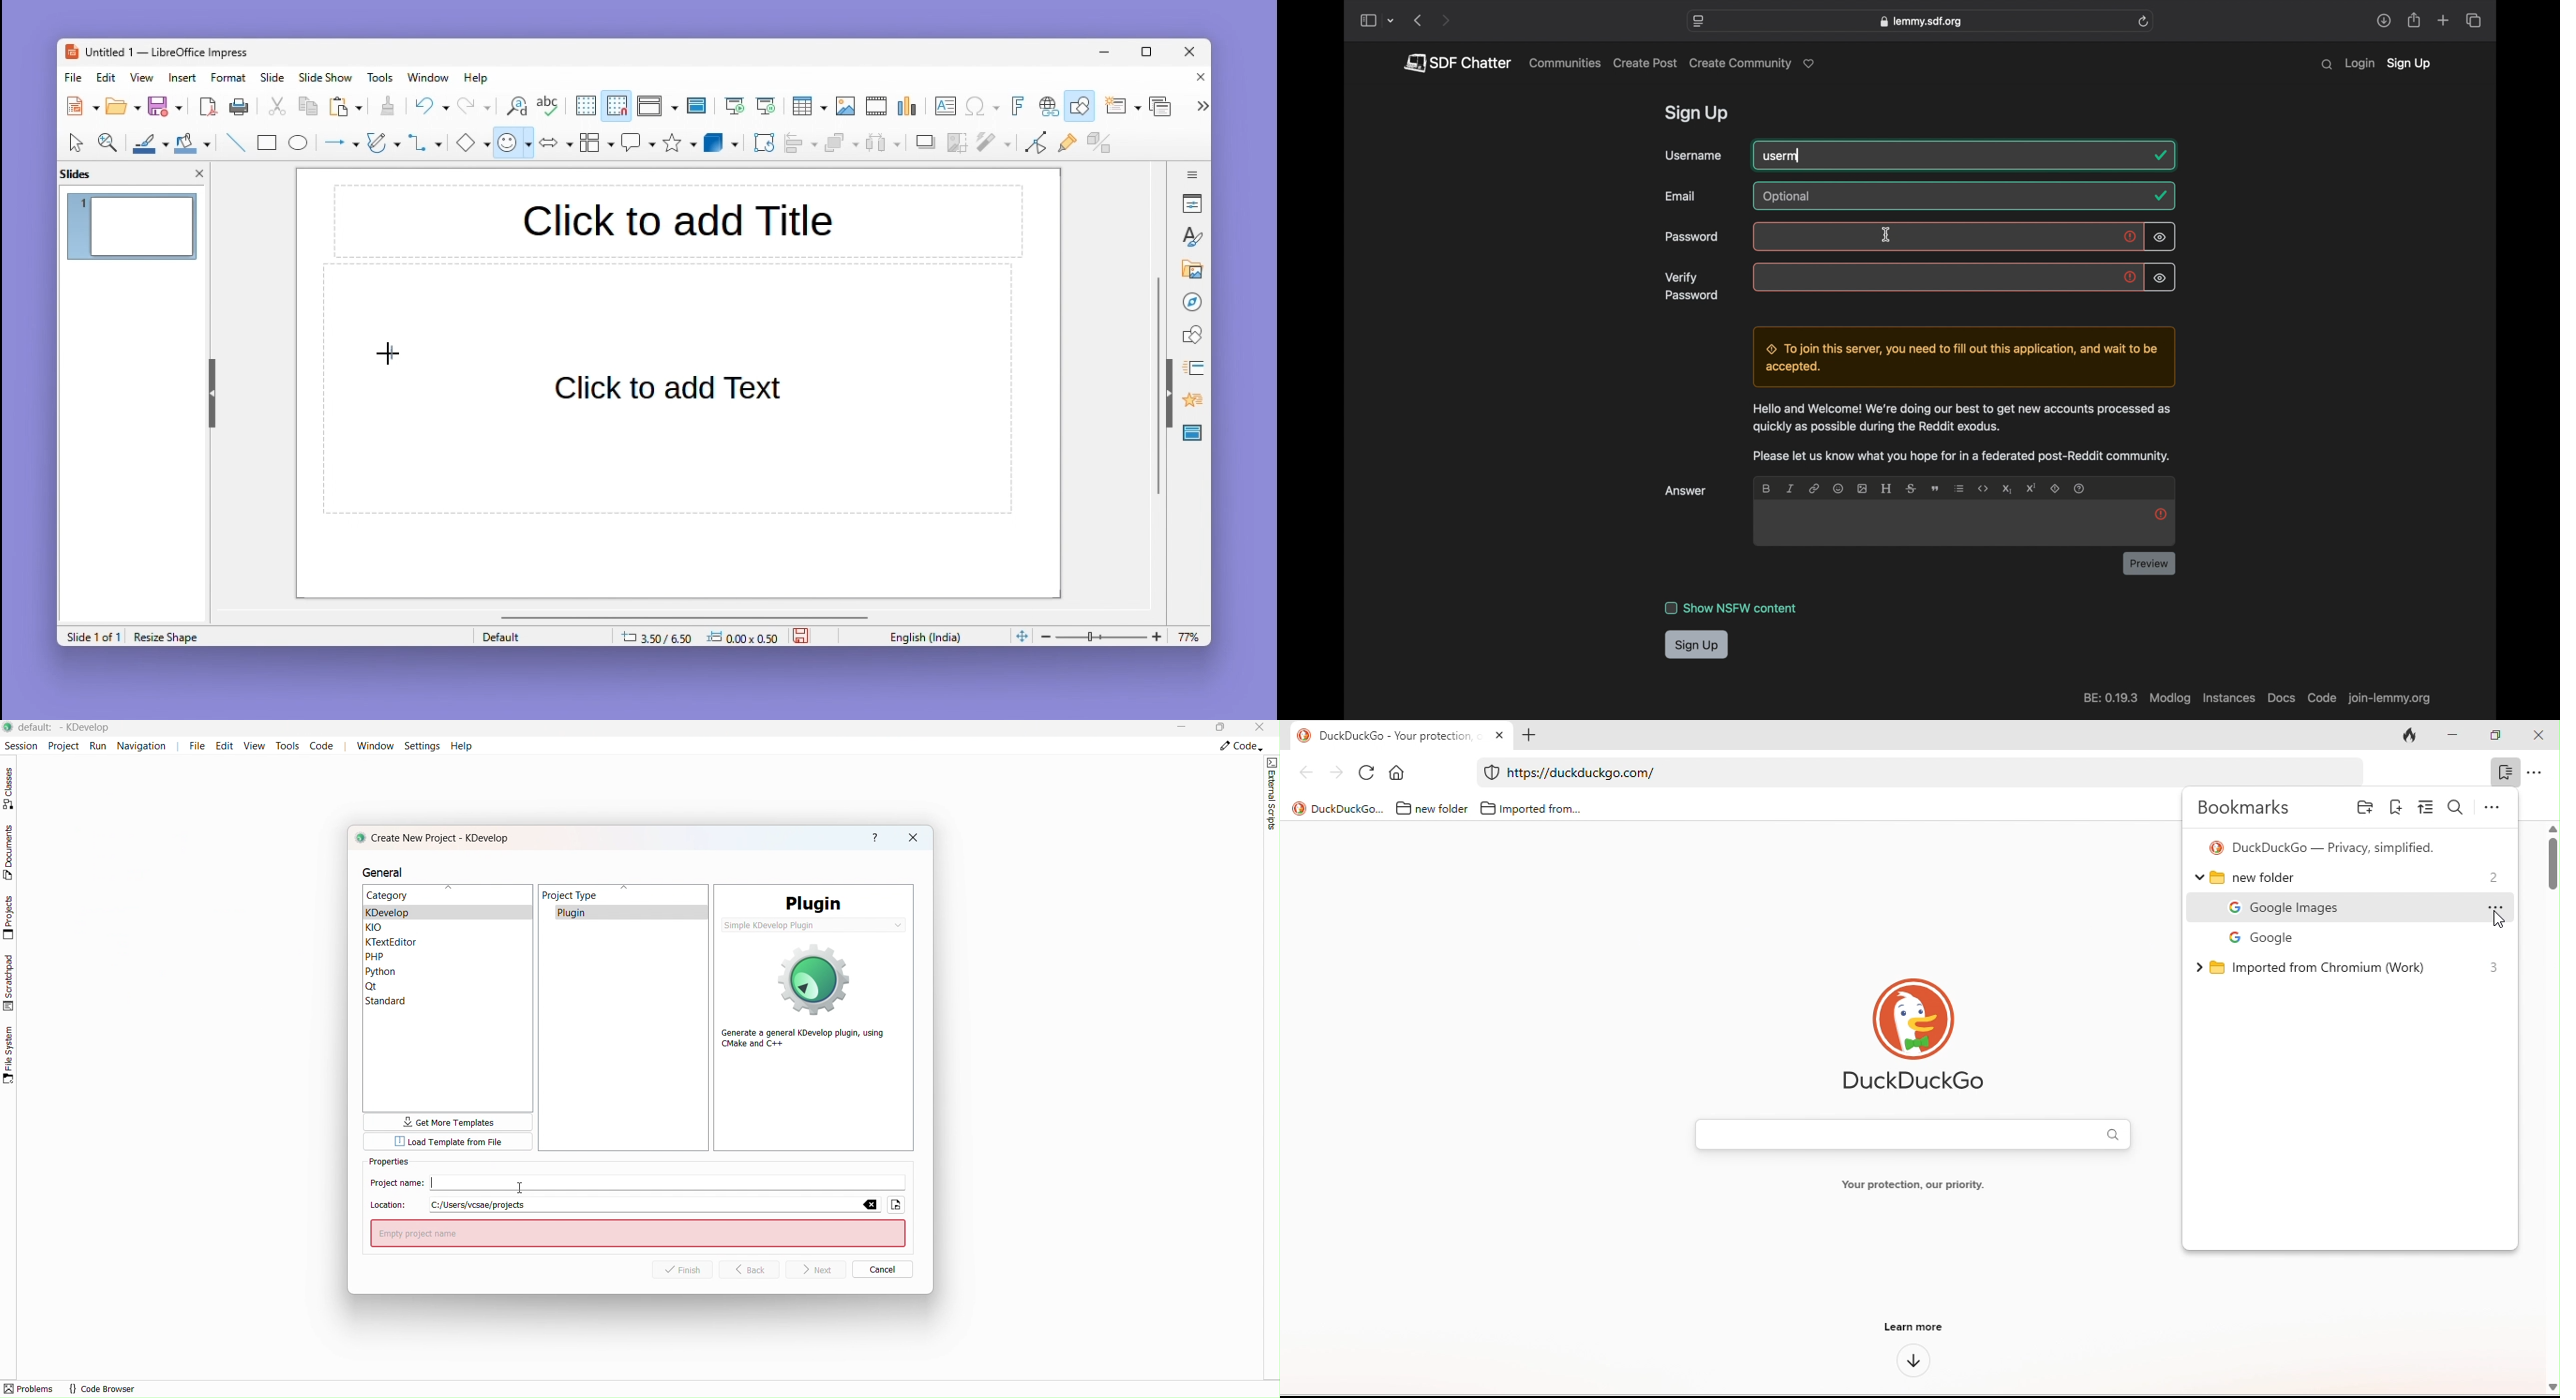 This screenshot has width=2576, height=1400. I want to click on new folder, so click(2344, 879).